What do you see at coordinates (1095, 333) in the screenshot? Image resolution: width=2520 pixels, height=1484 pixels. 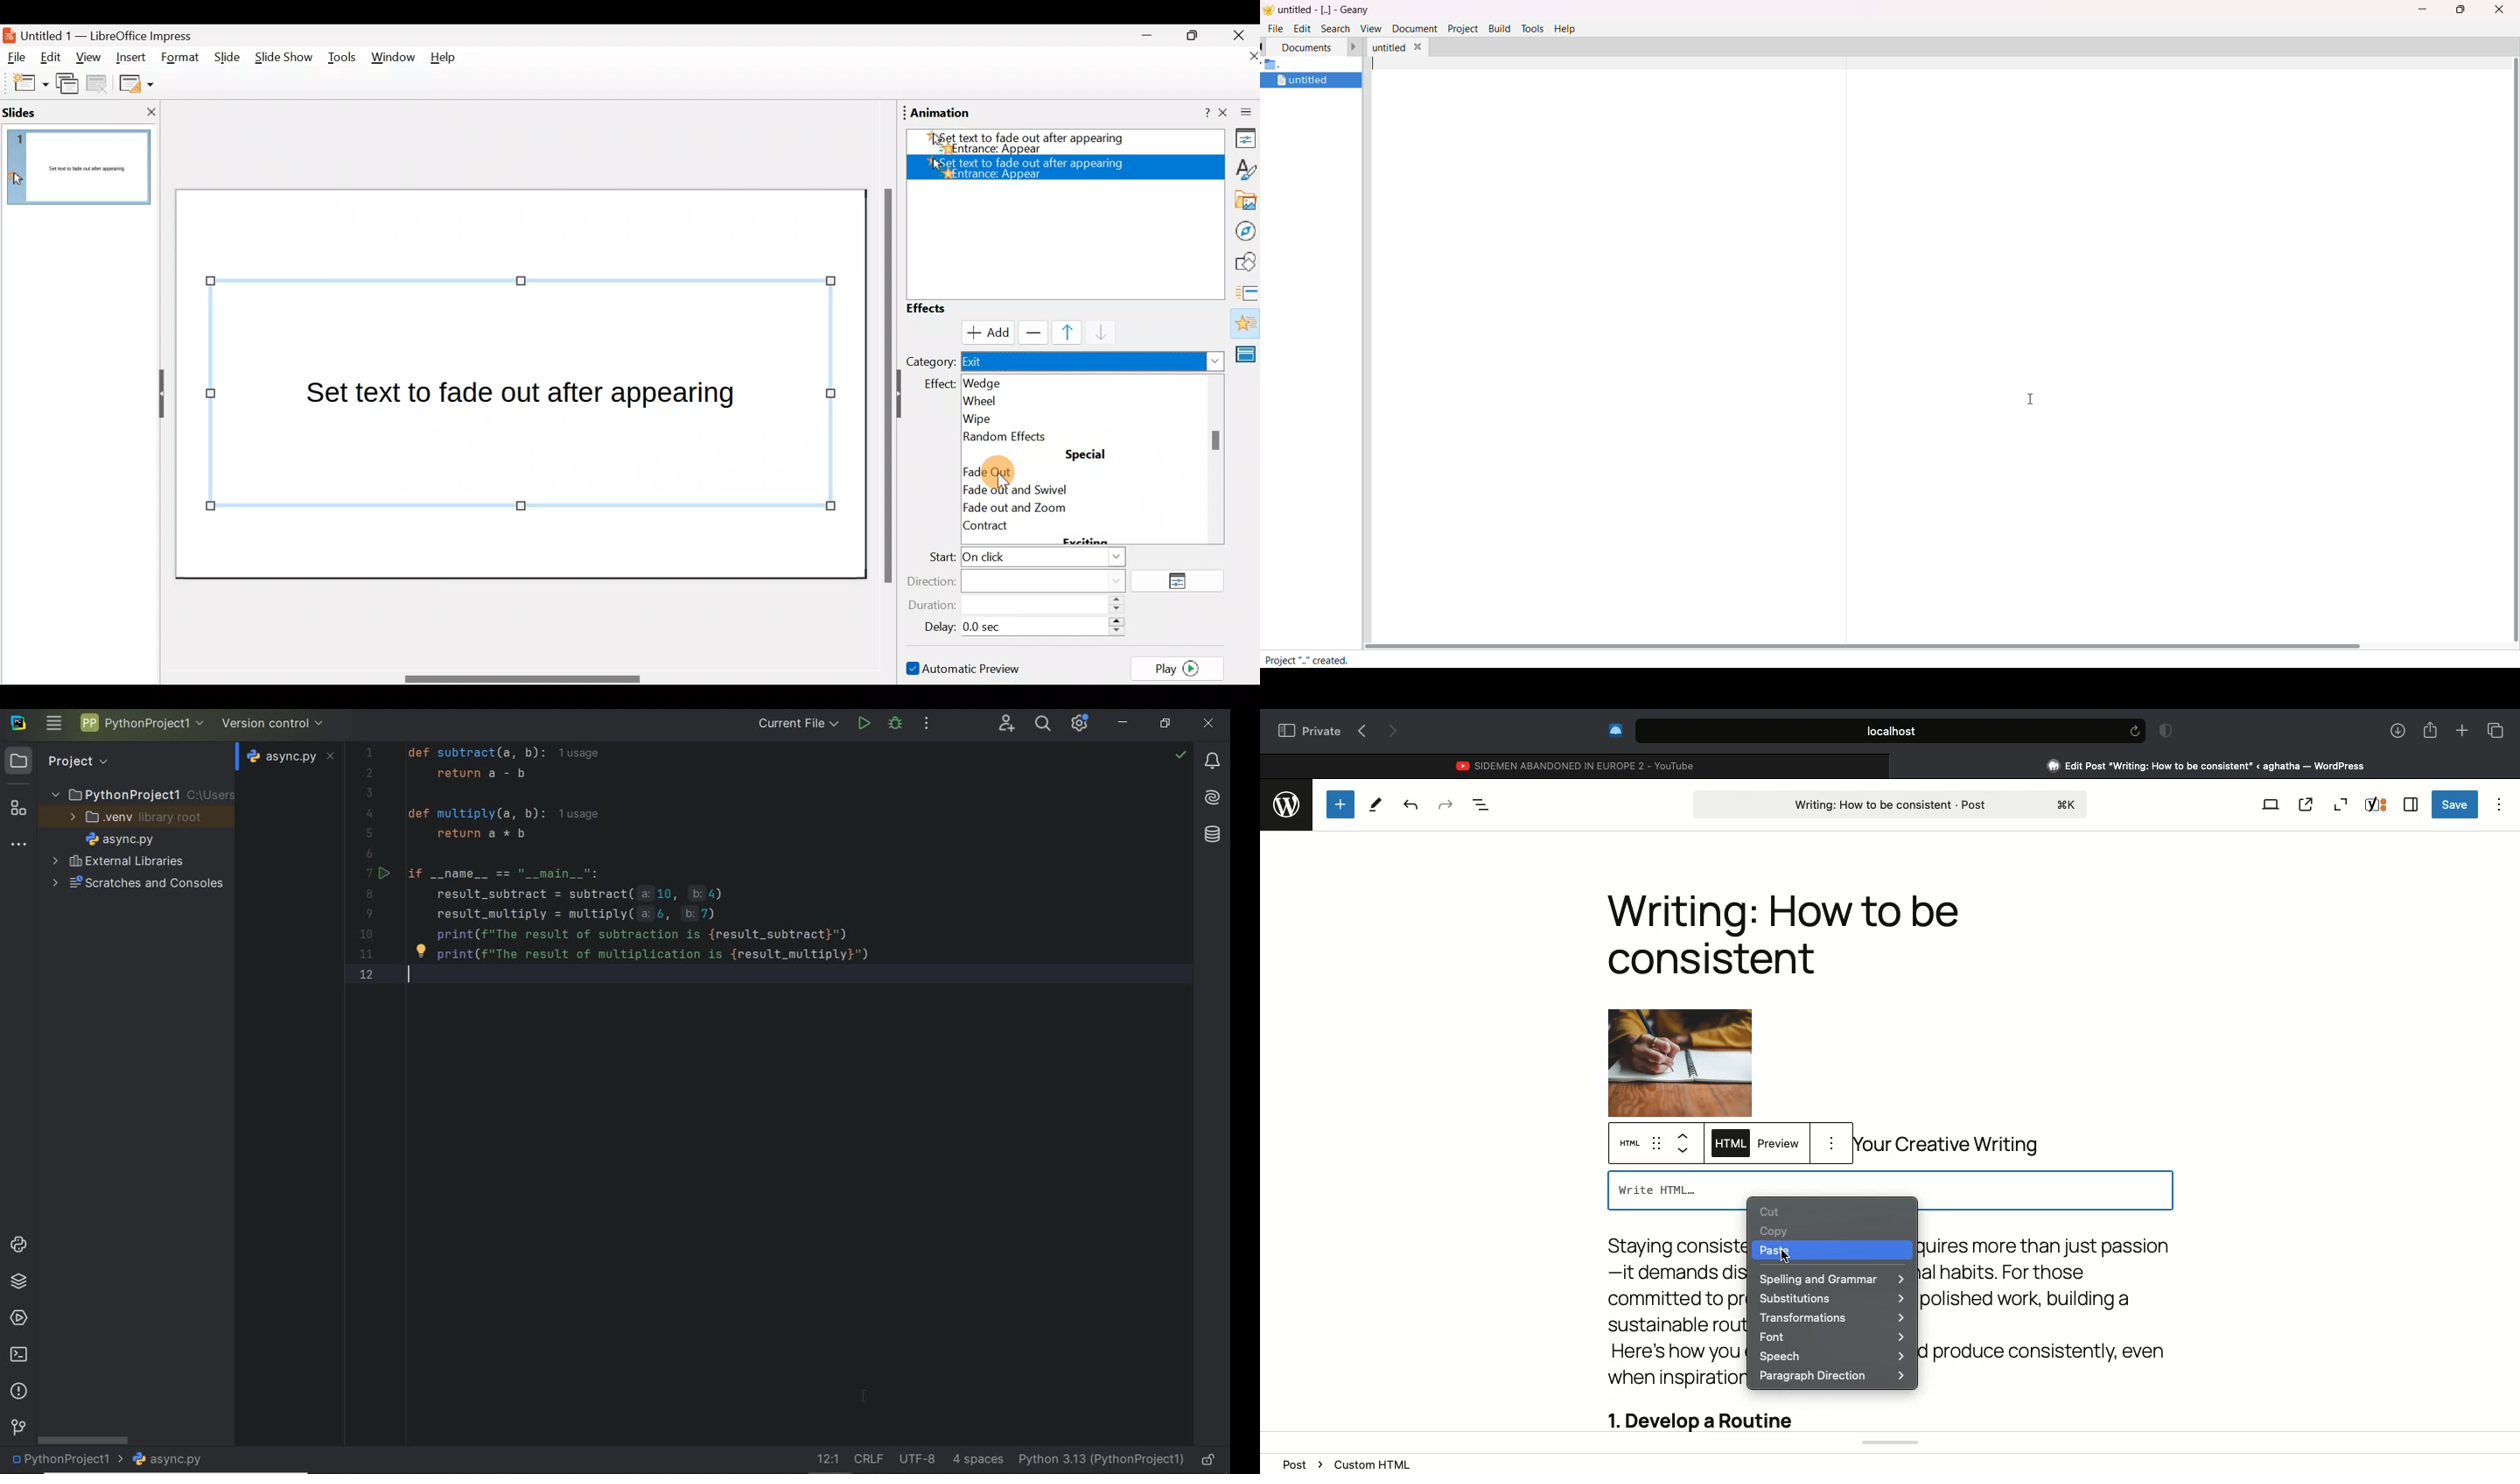 I see `Move down` at bounding box center [1095, 333].